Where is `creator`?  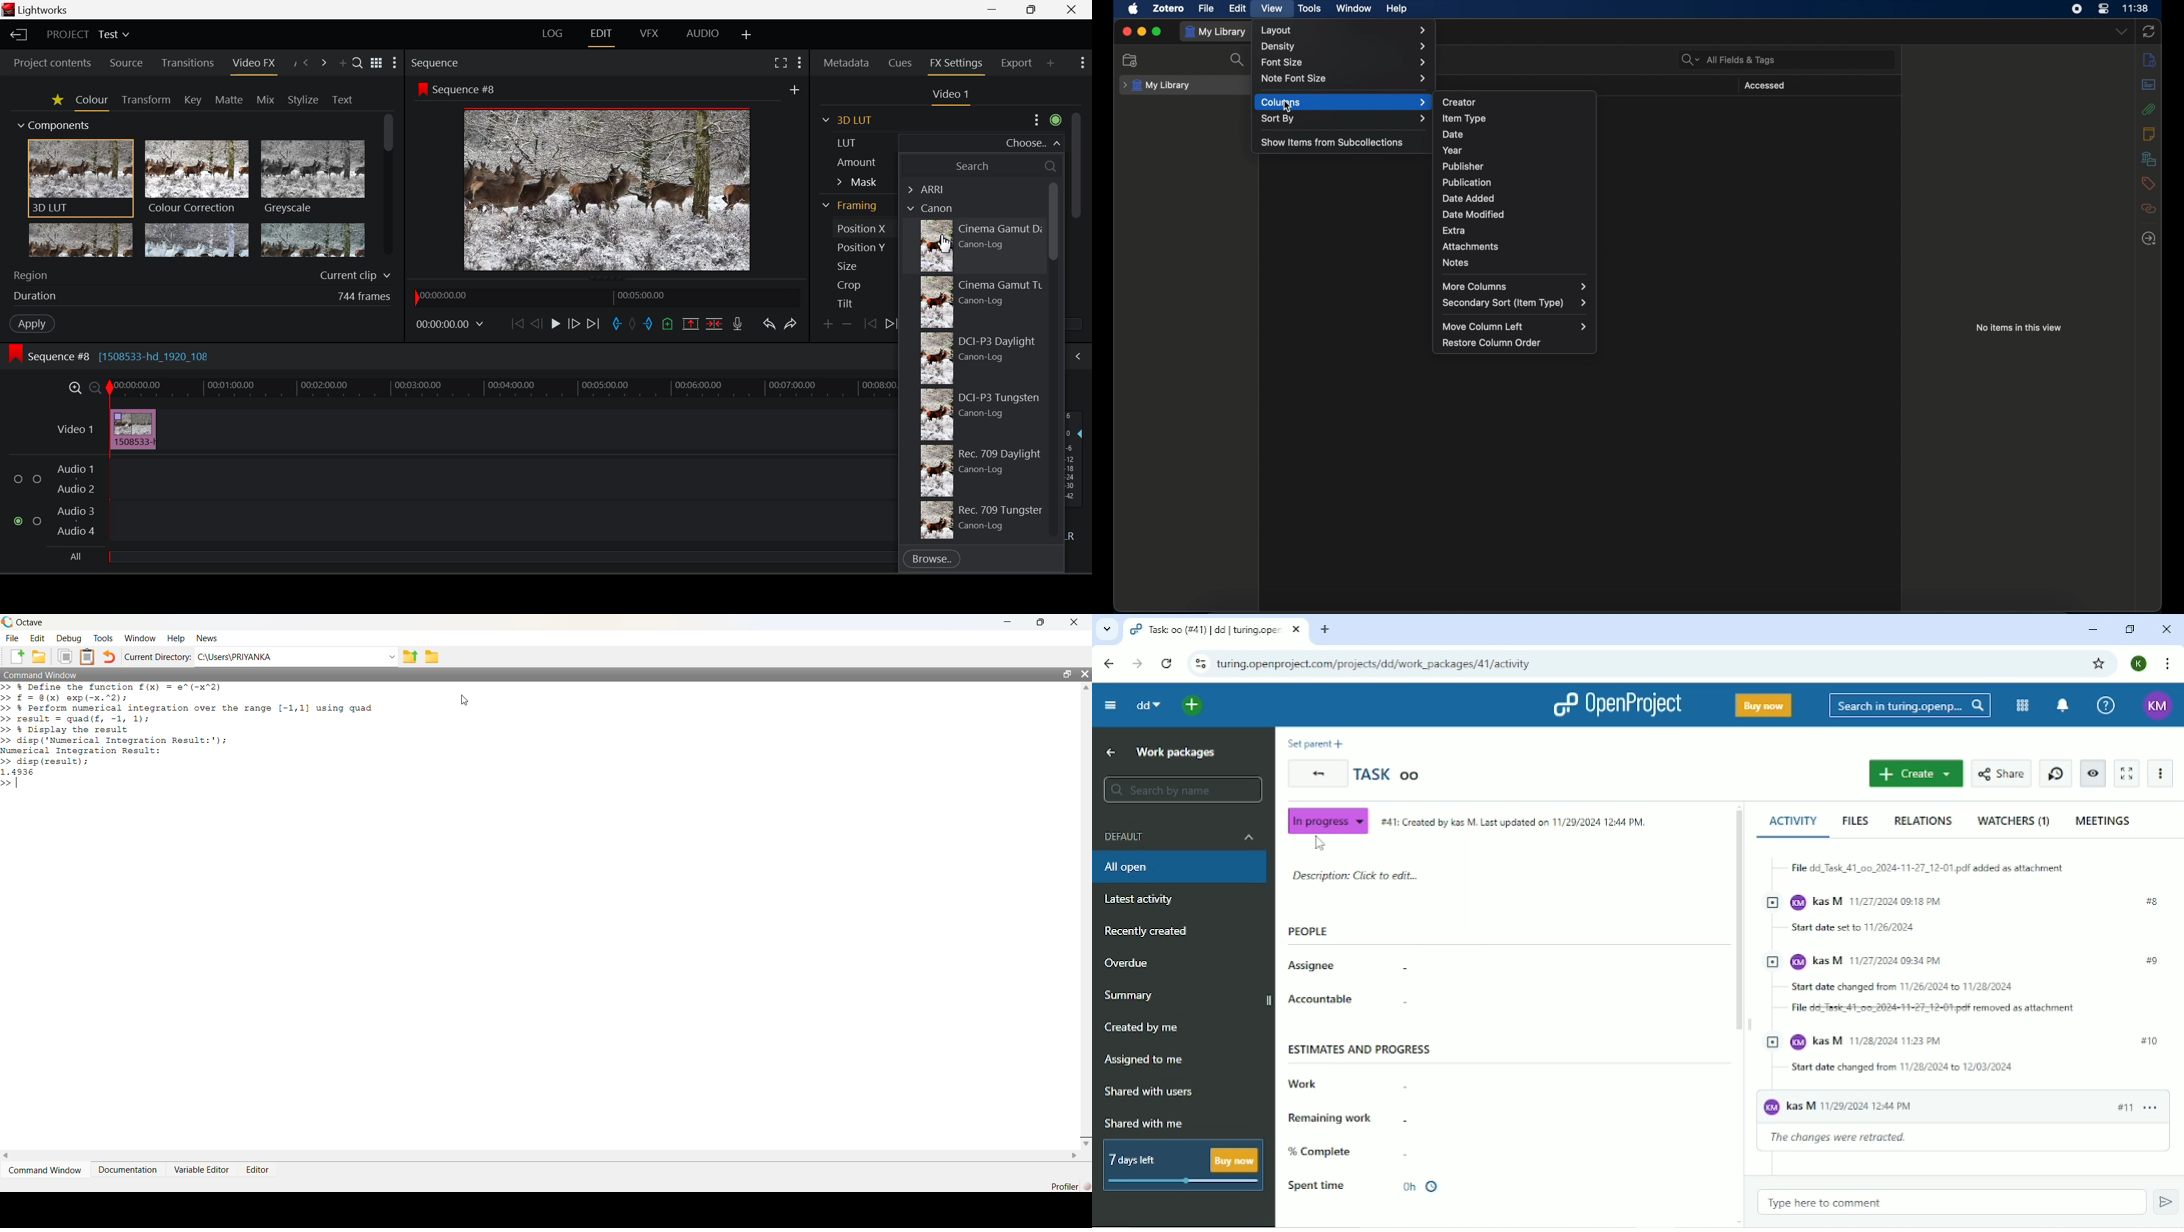
creator is located at coordinates (1460, 102).